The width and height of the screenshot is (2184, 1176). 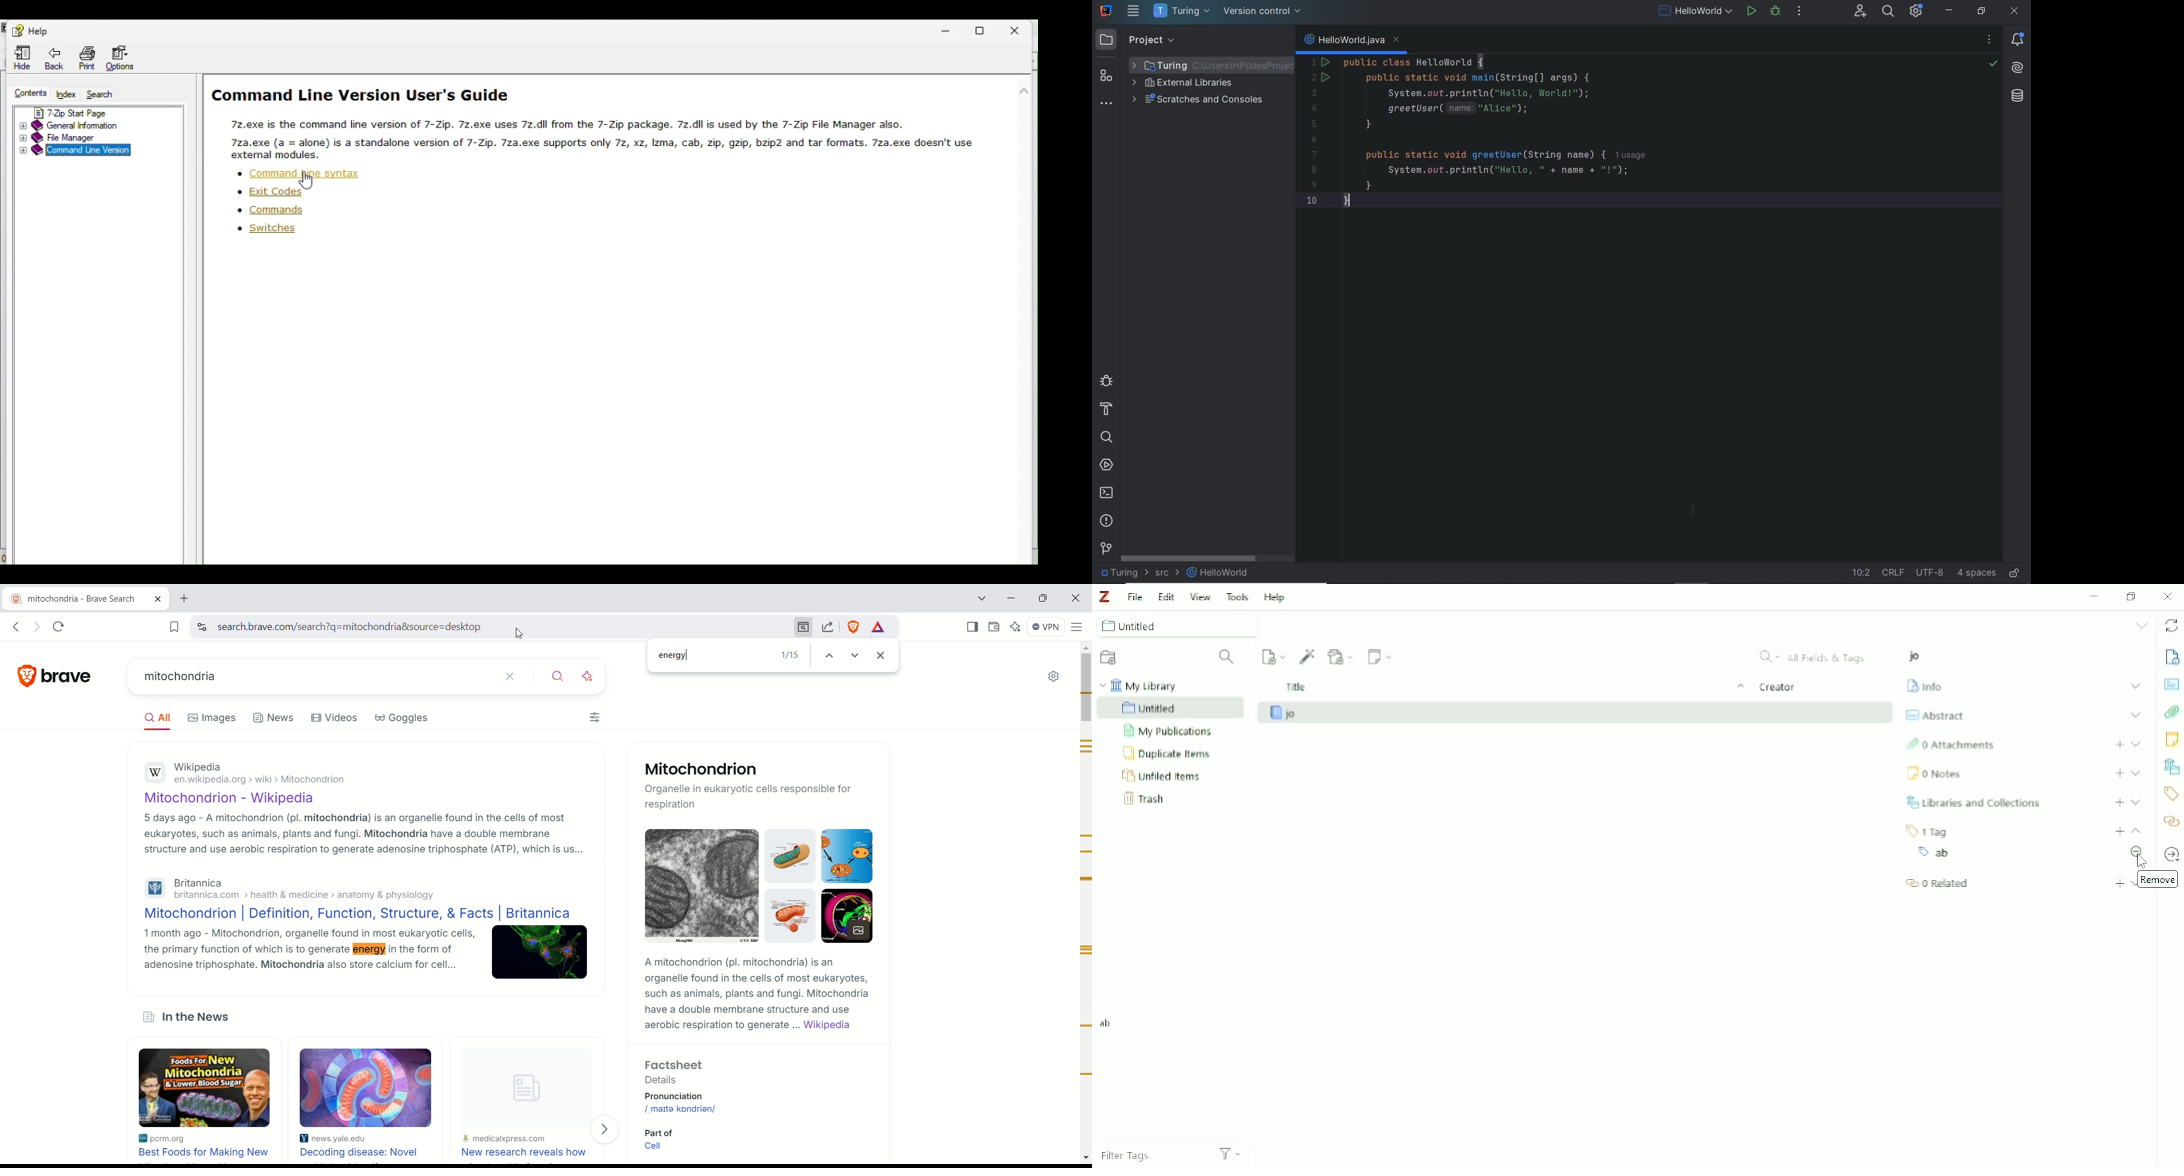 I want to click on Factsheet Details Pronunciation, so click(x=699, y=1081).